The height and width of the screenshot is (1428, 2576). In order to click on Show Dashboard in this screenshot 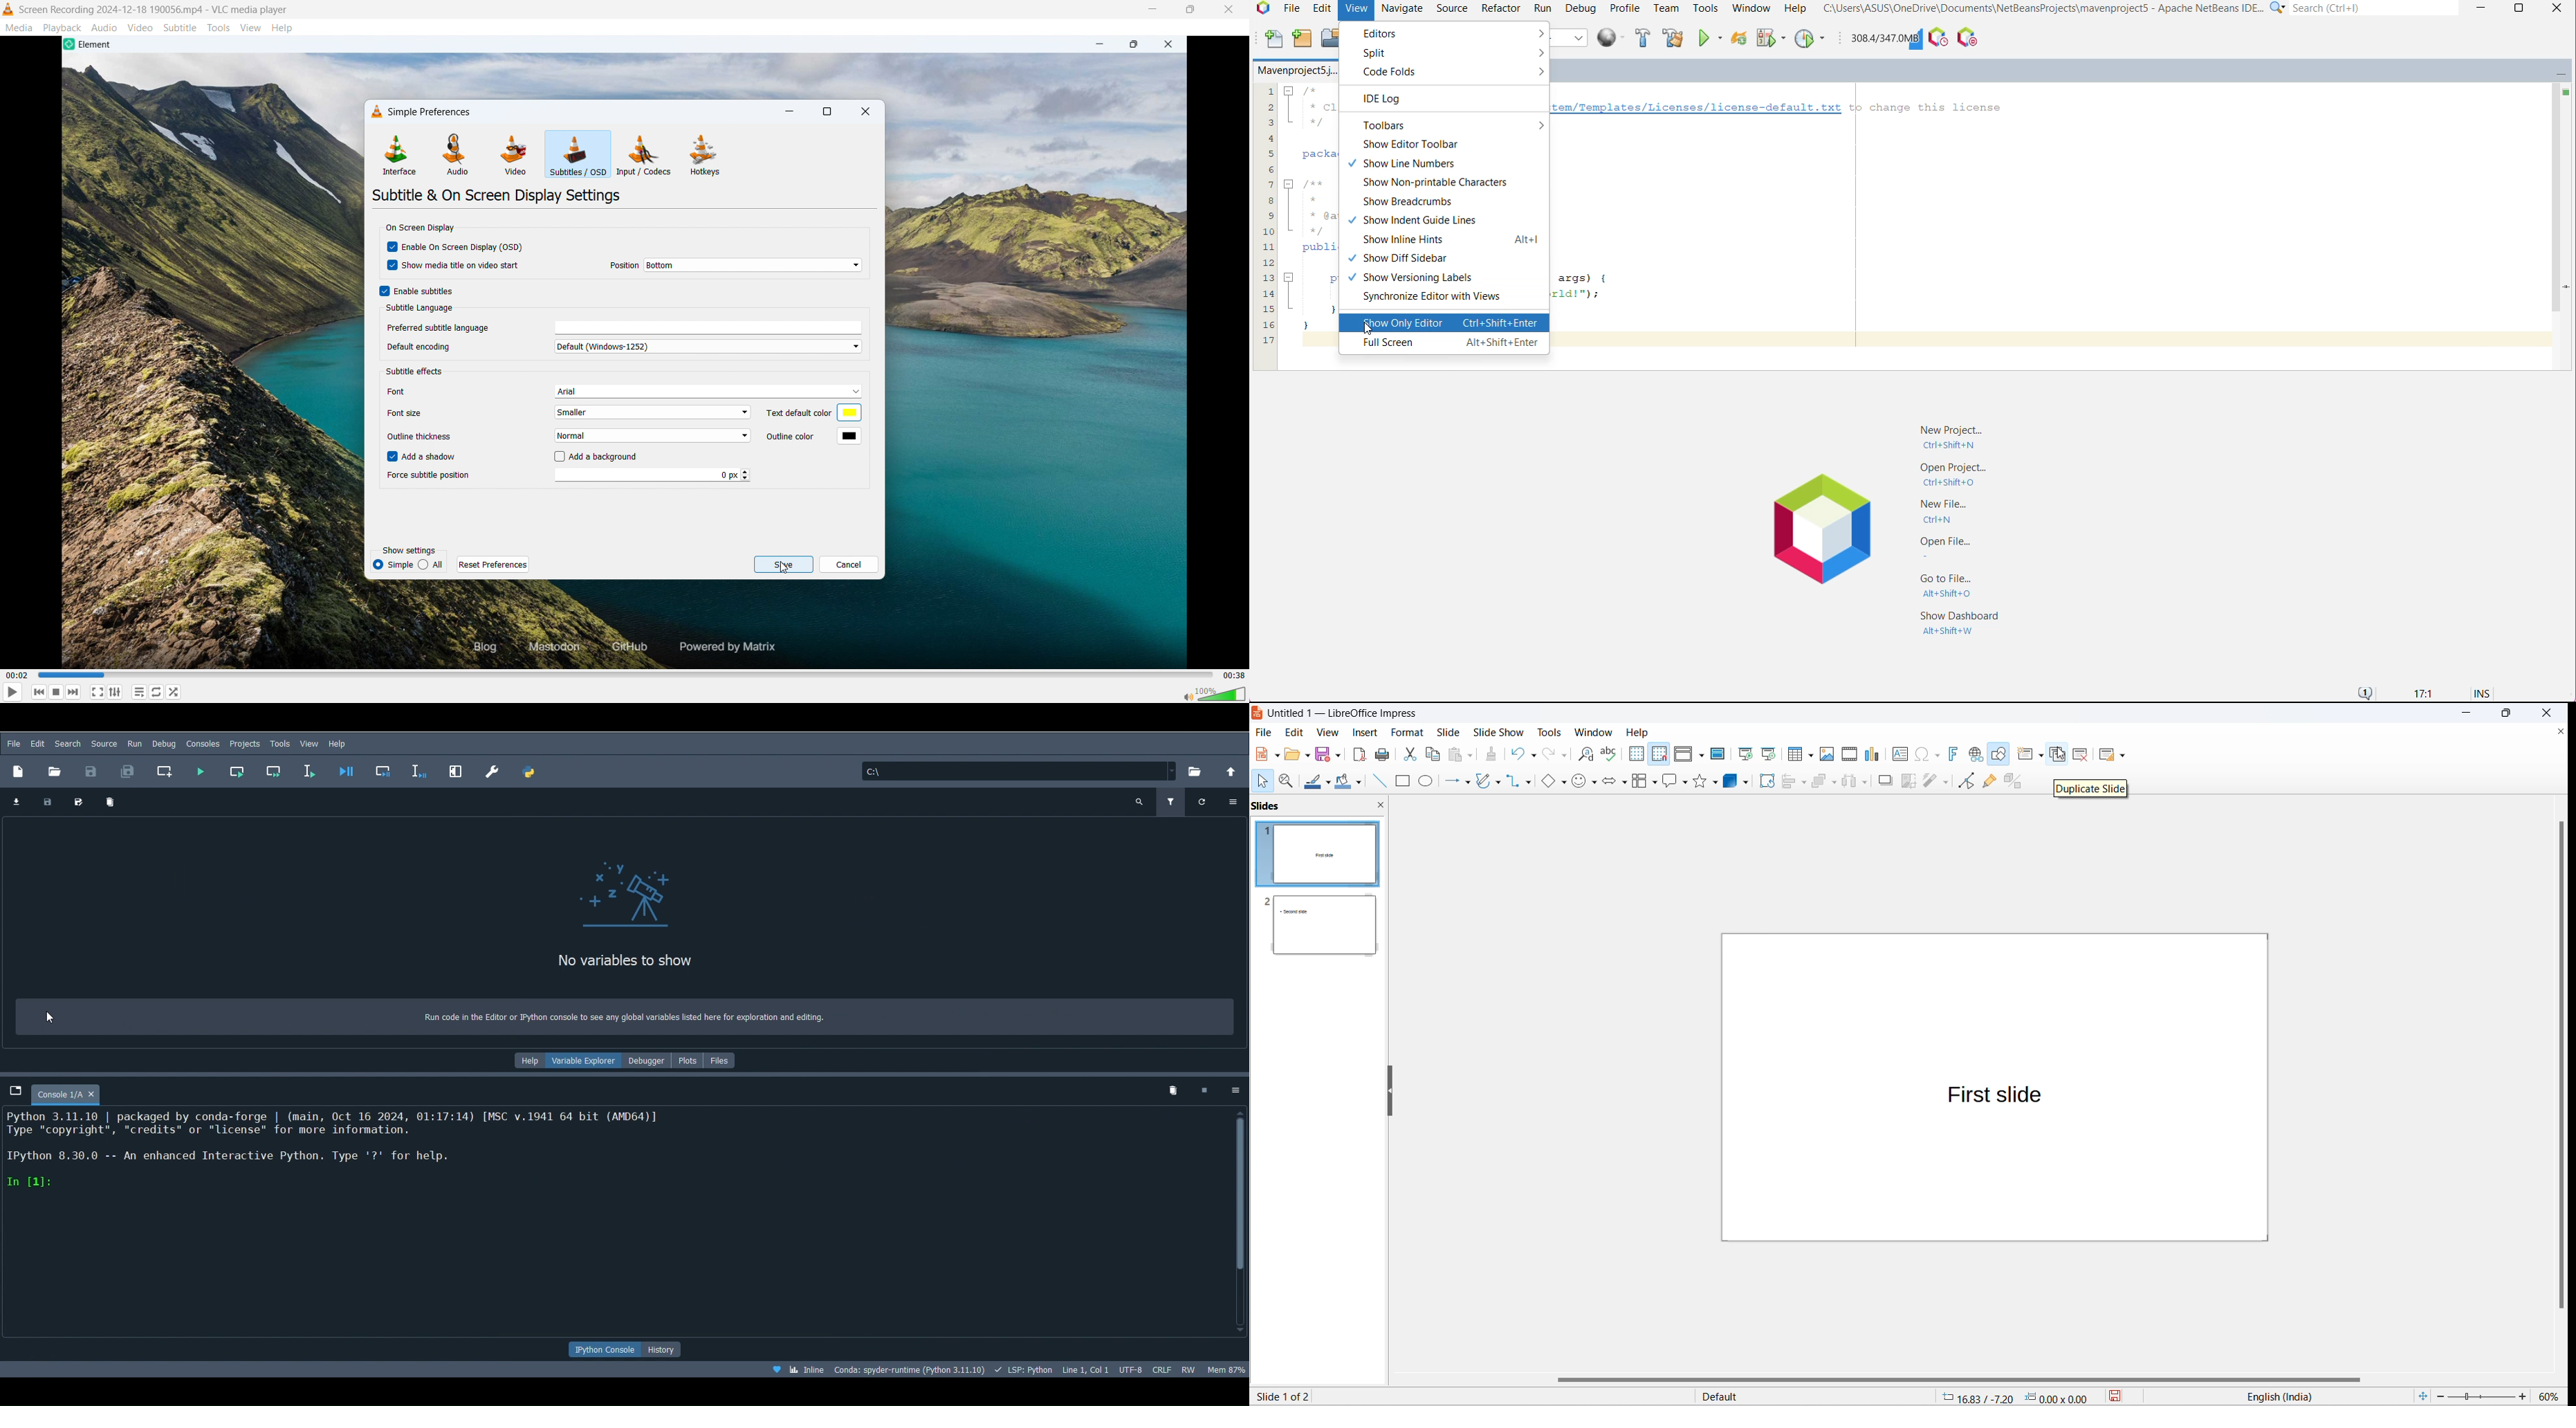, I will do `click(1960, 623)`.